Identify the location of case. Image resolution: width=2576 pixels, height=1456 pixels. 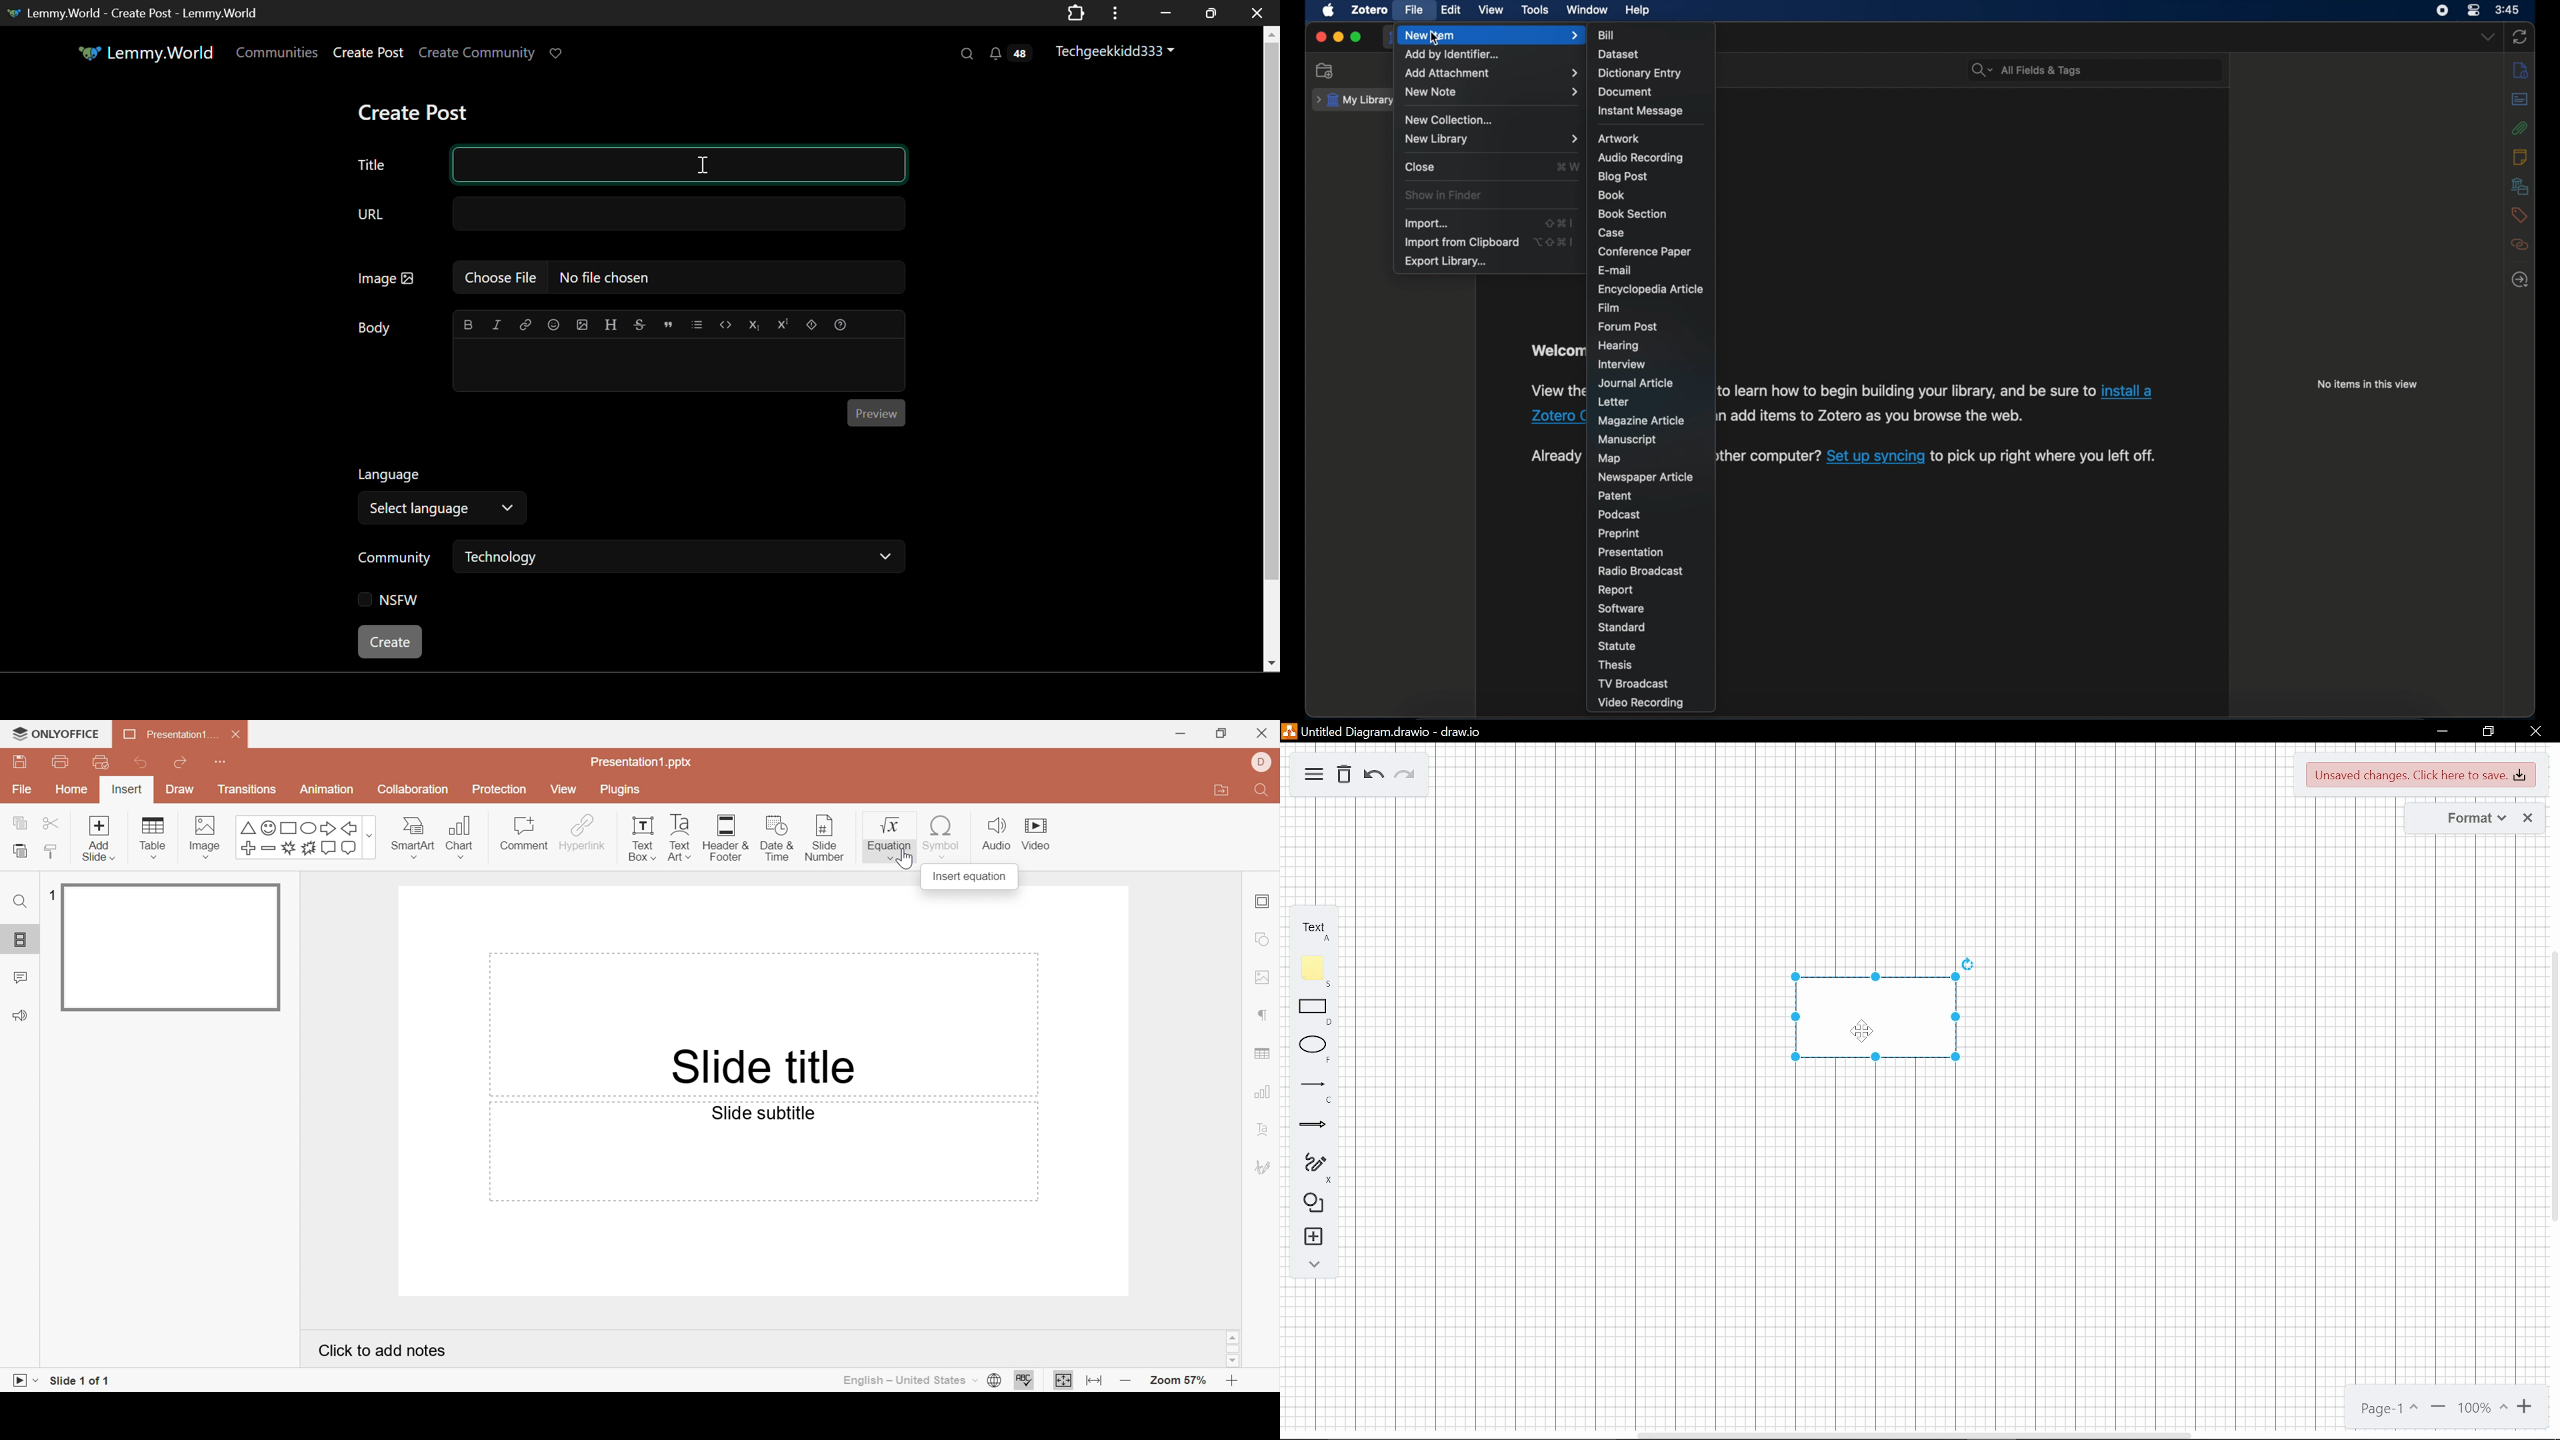
(1613, 233).